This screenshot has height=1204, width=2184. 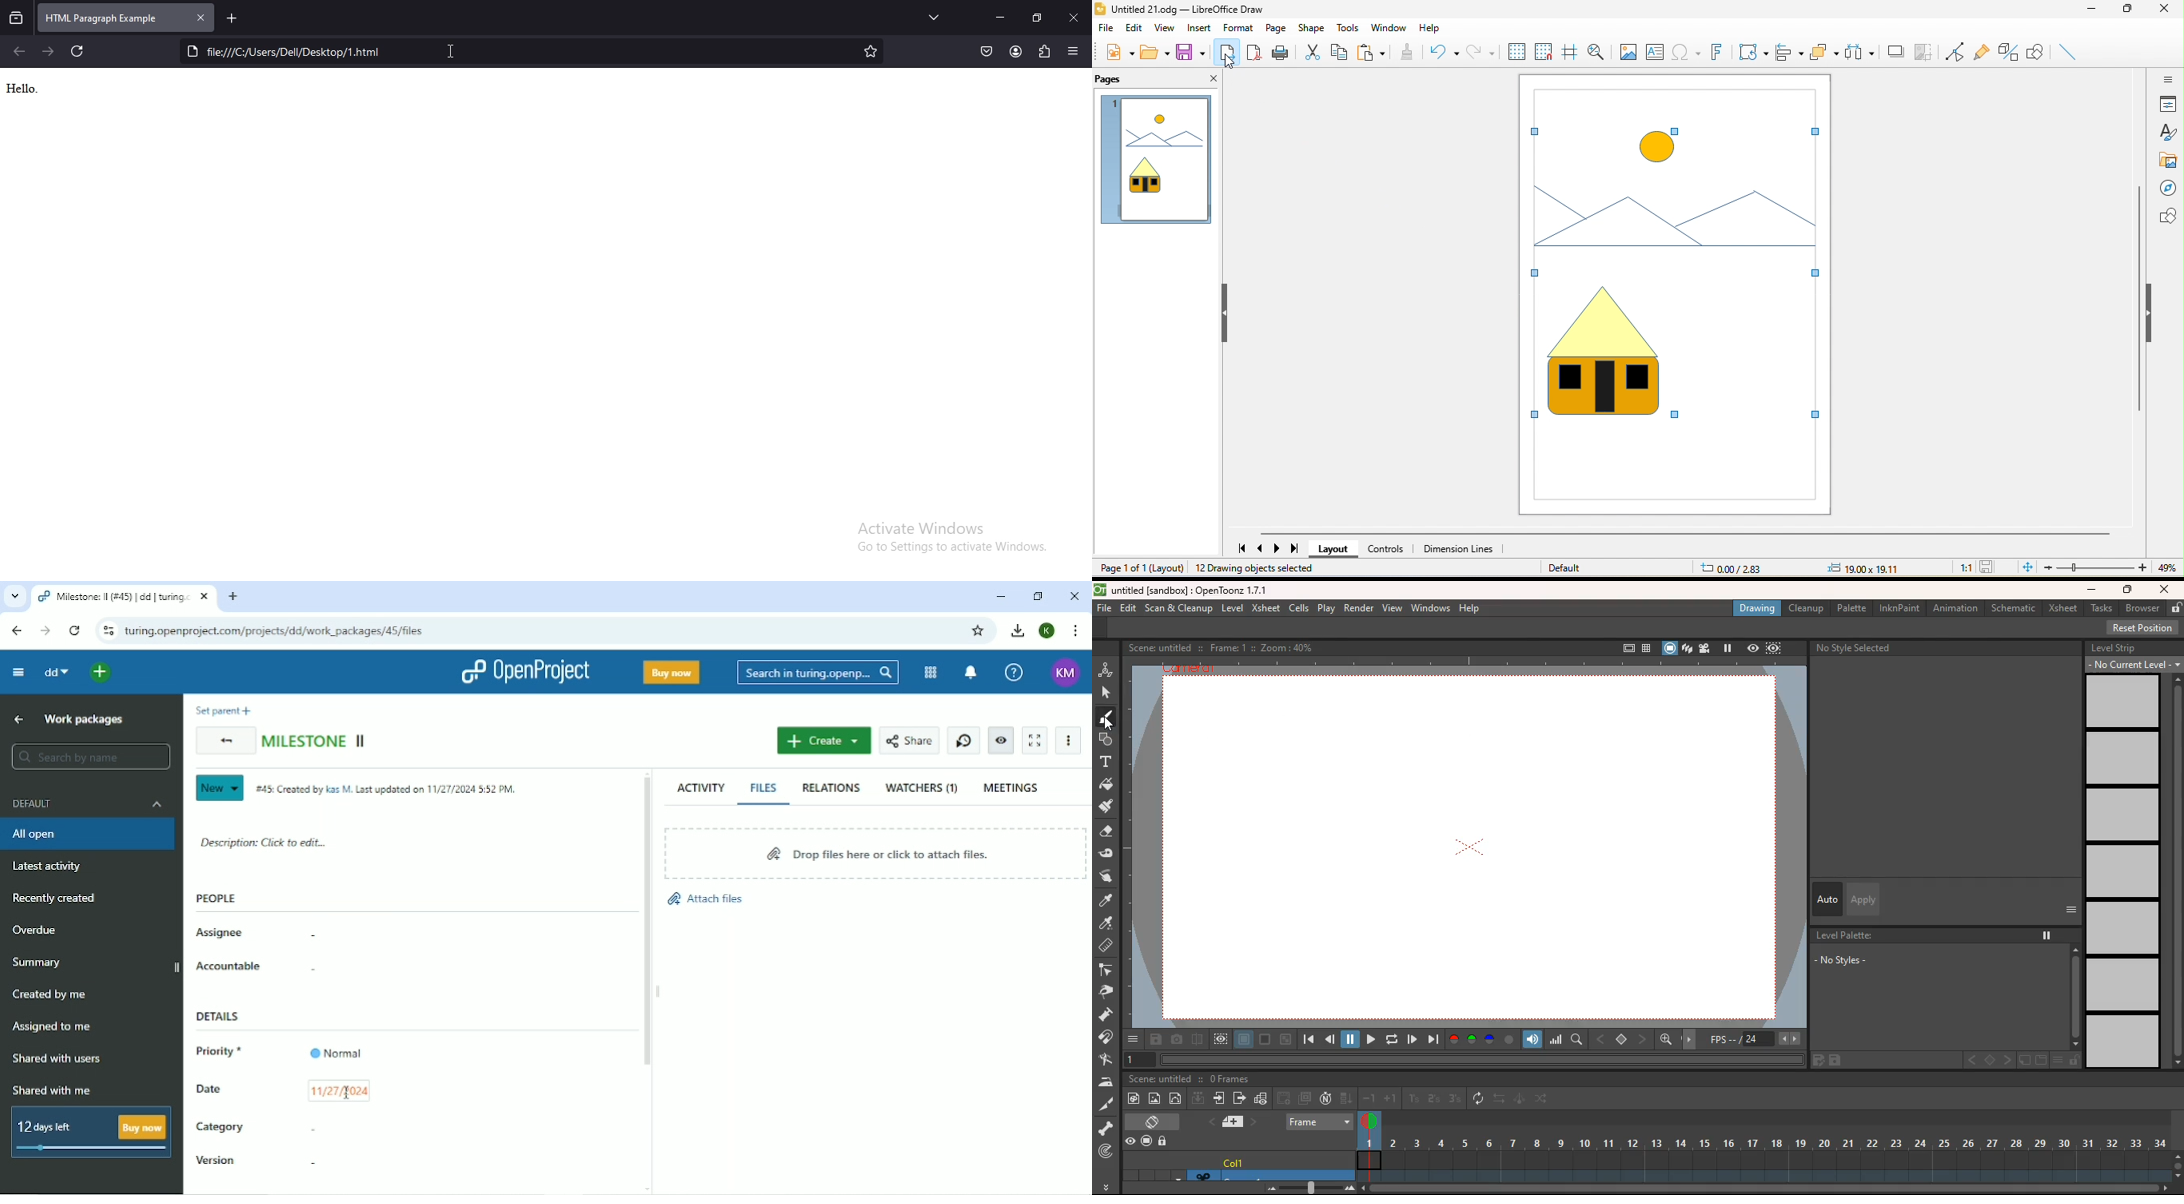 What do you see at coordinates (1957, 52) in the screenshot?
I see `toggle point edit mode` at bounding box center [1957, 52].